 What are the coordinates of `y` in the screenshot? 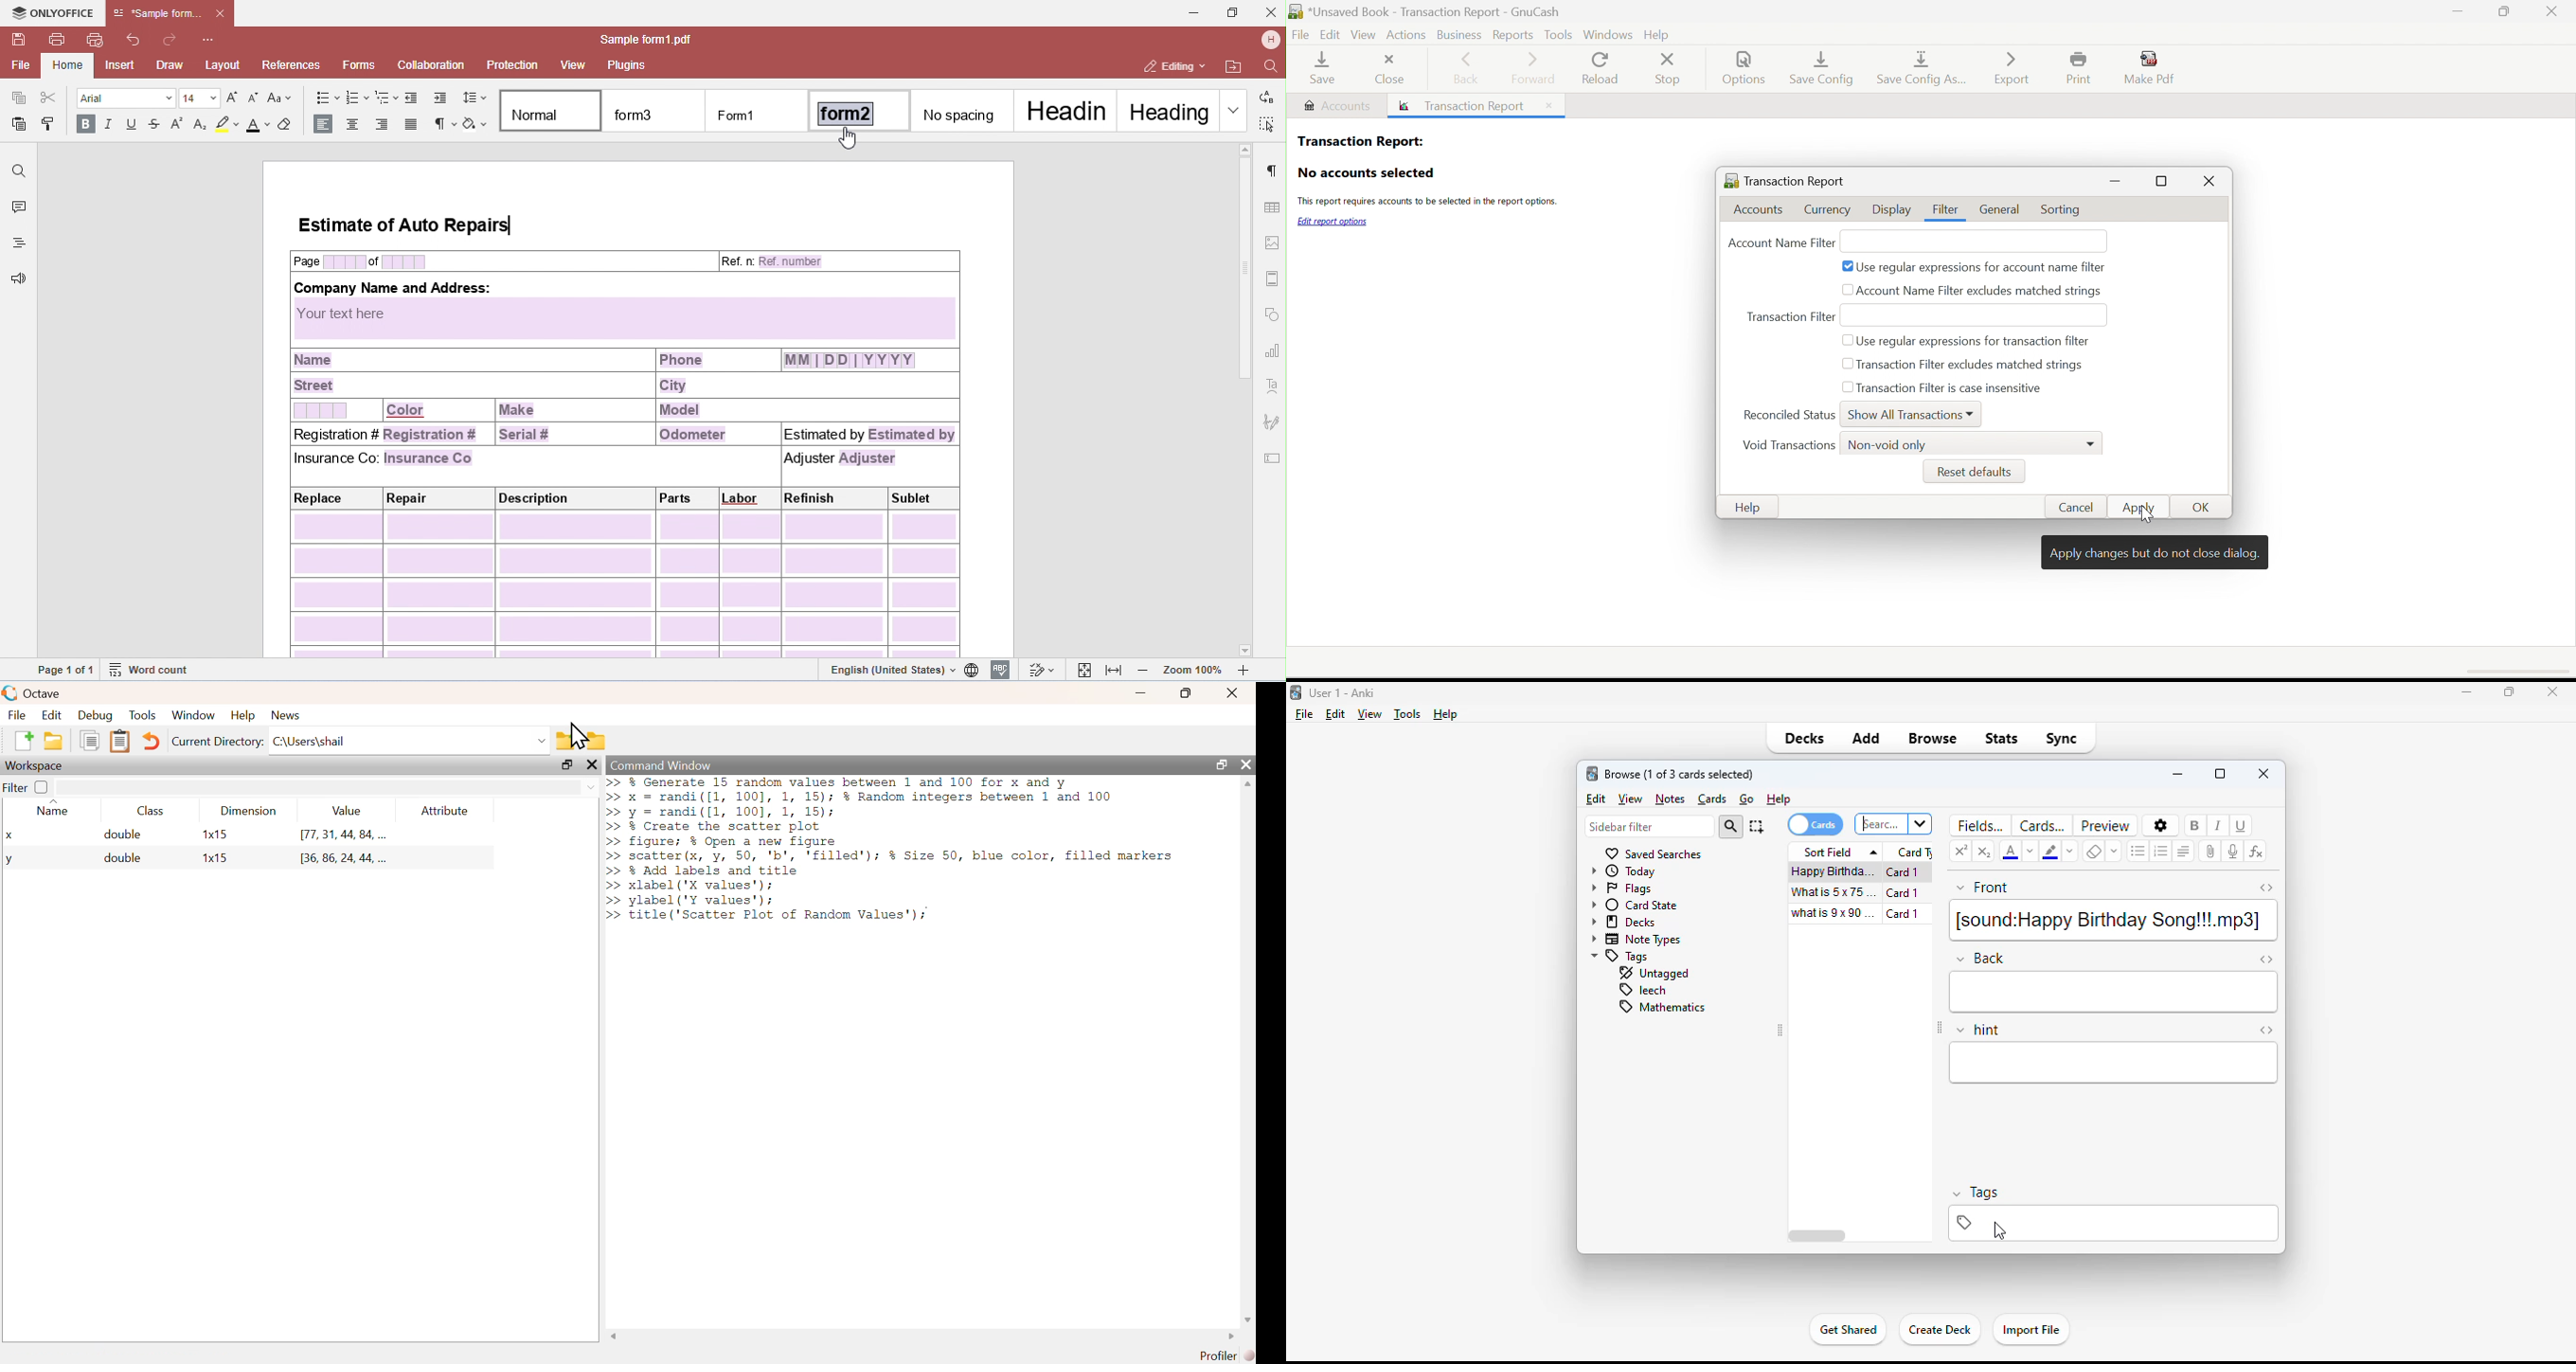 It's located at (10, 860).